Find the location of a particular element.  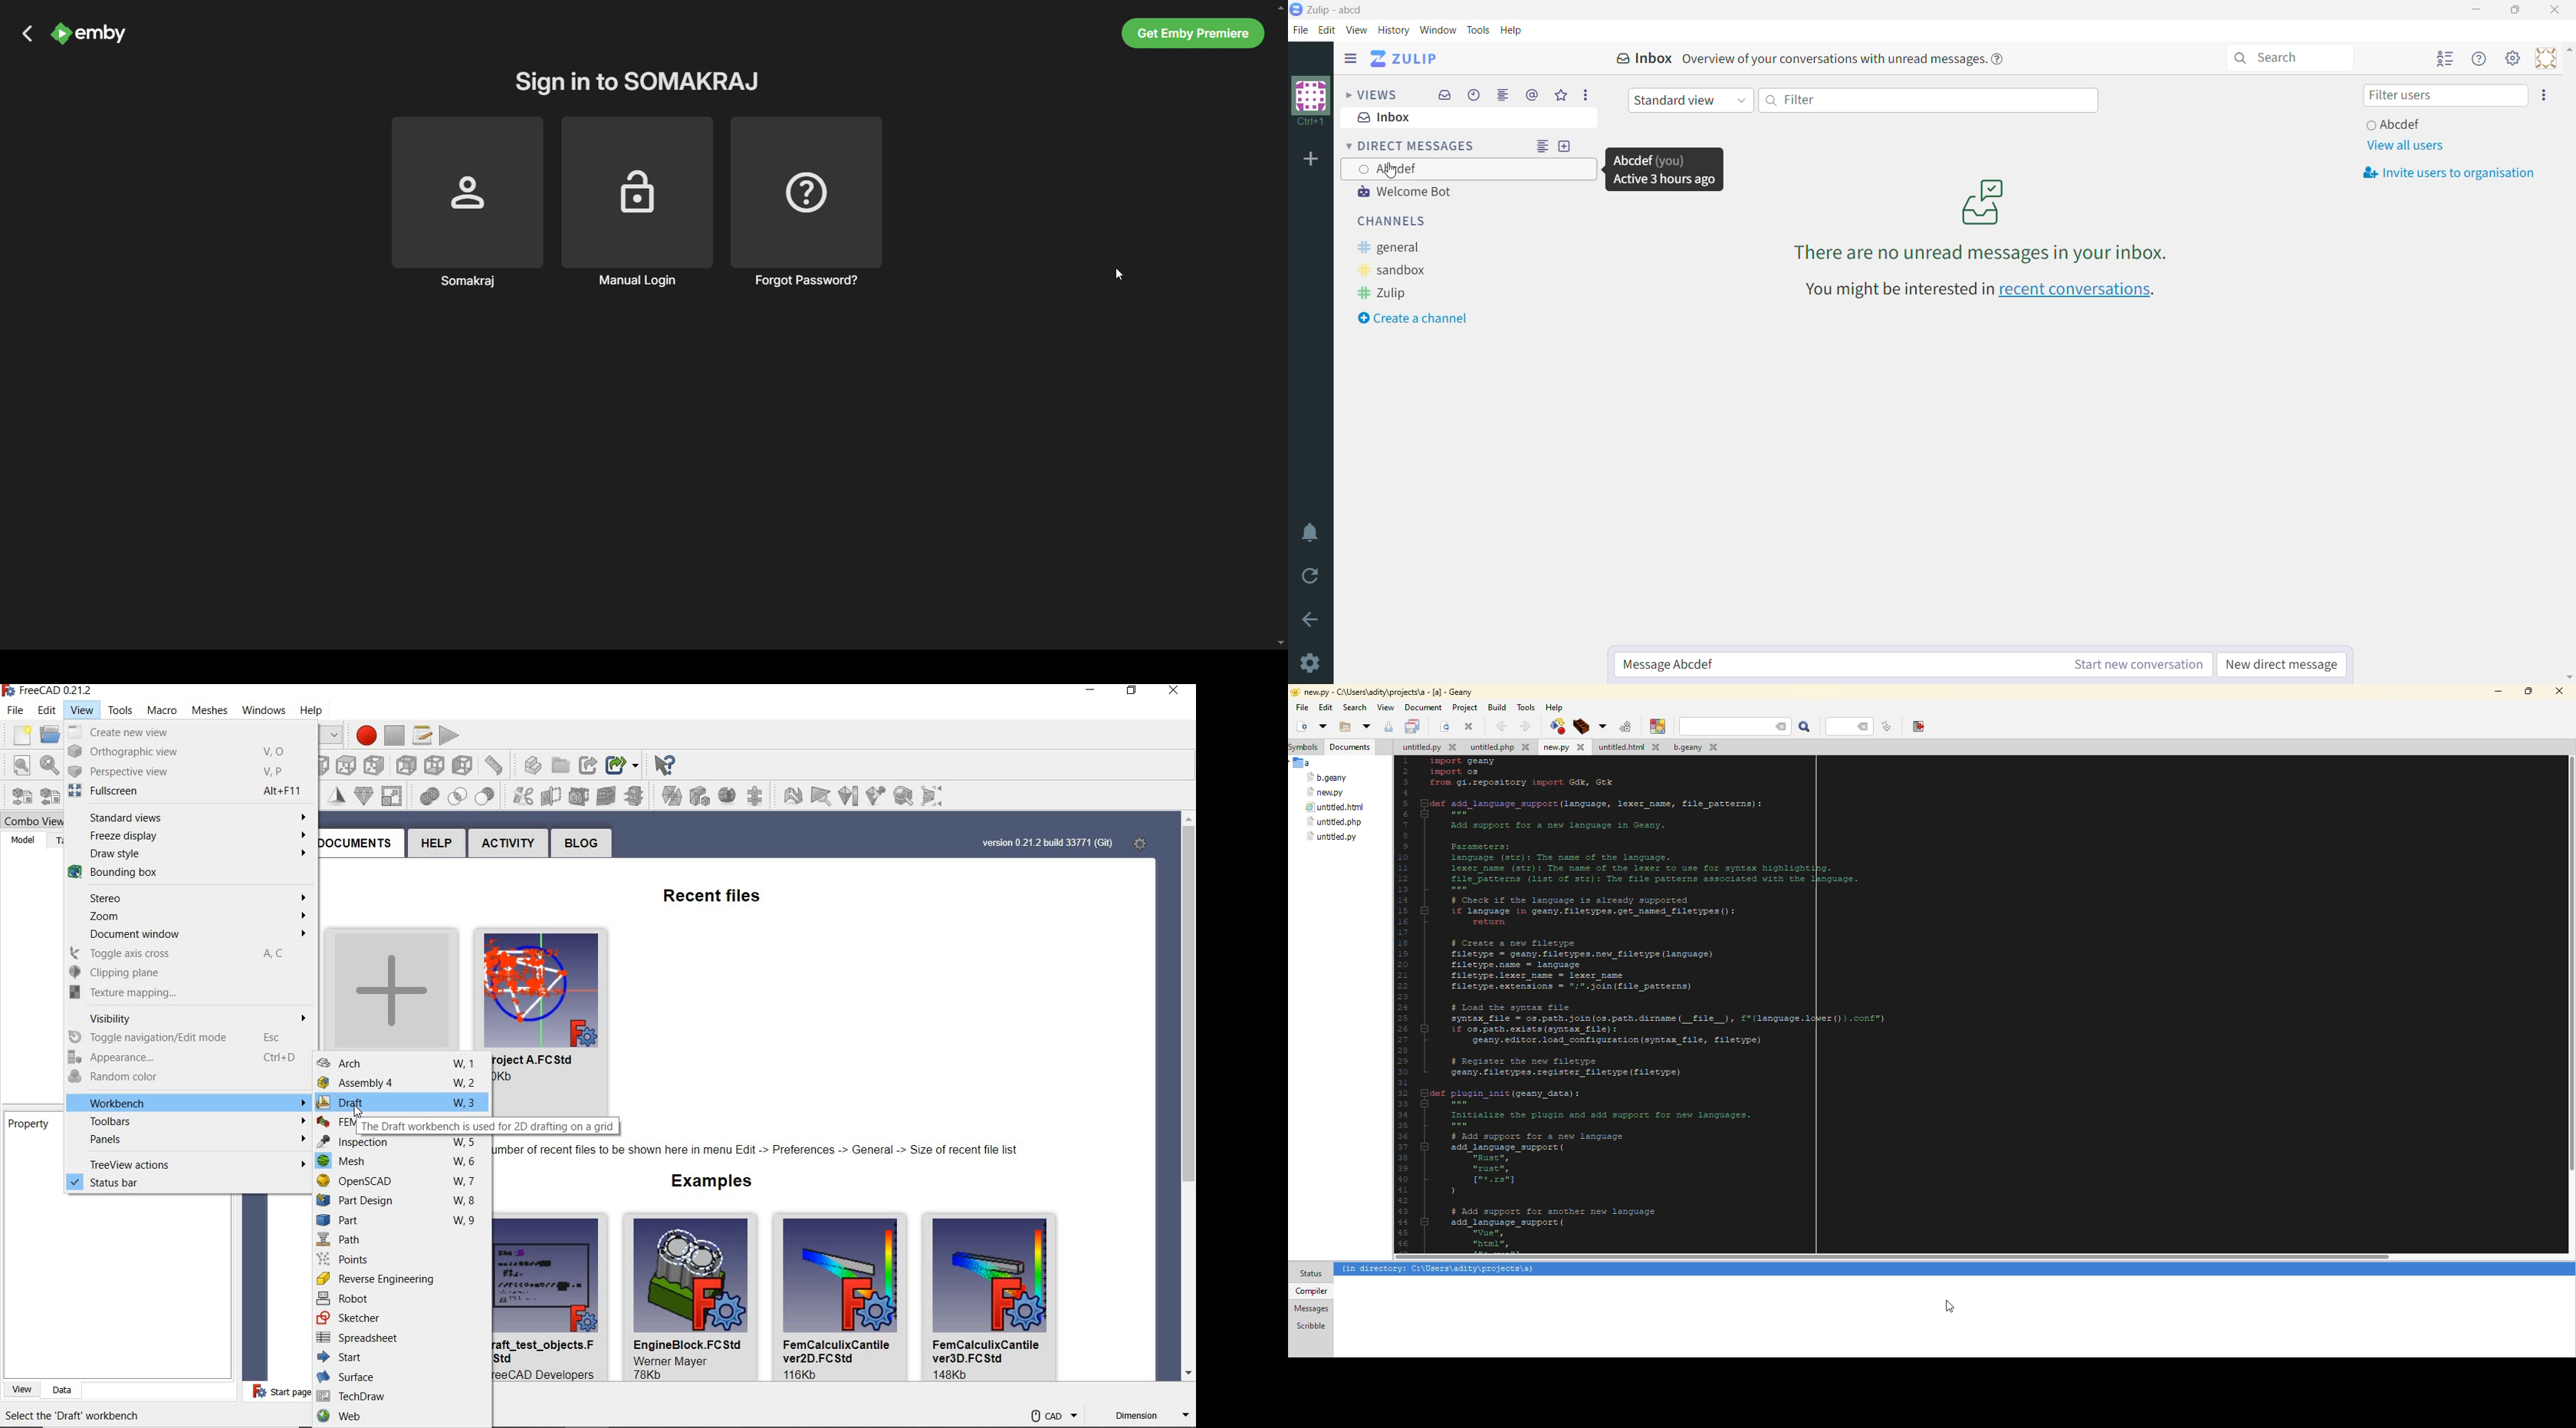

general is located at coordinates (1395, 248).